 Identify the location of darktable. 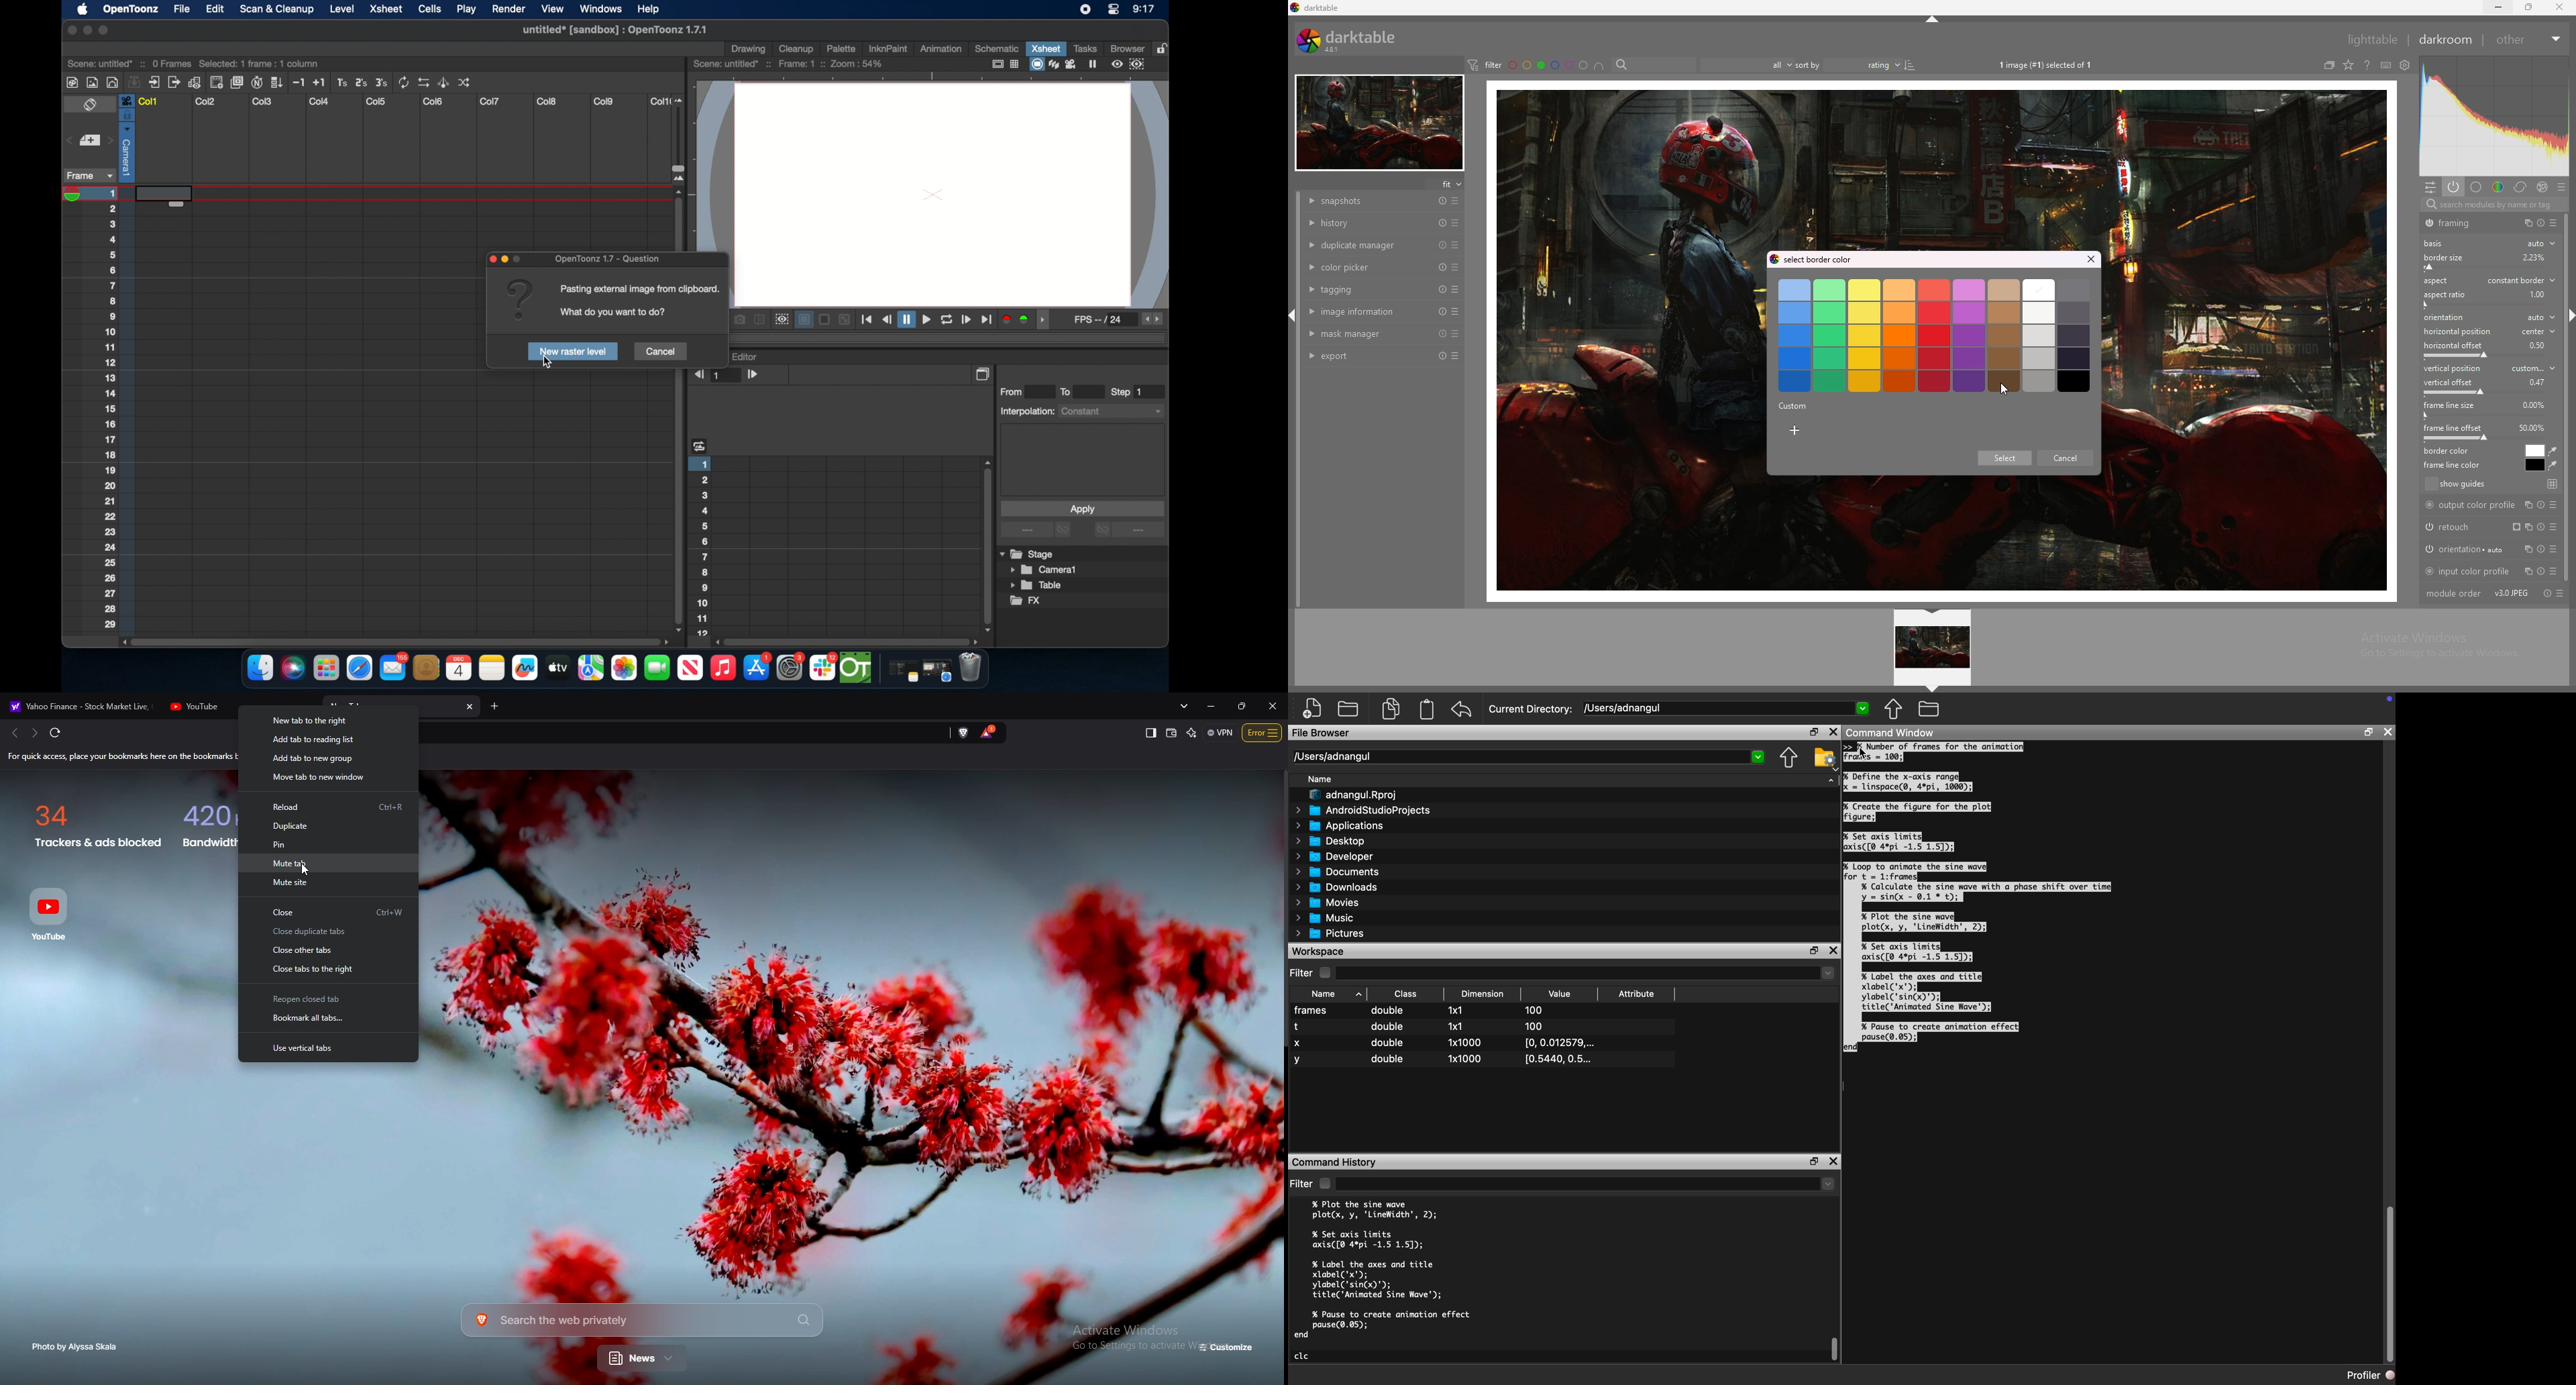
(1352, 40).